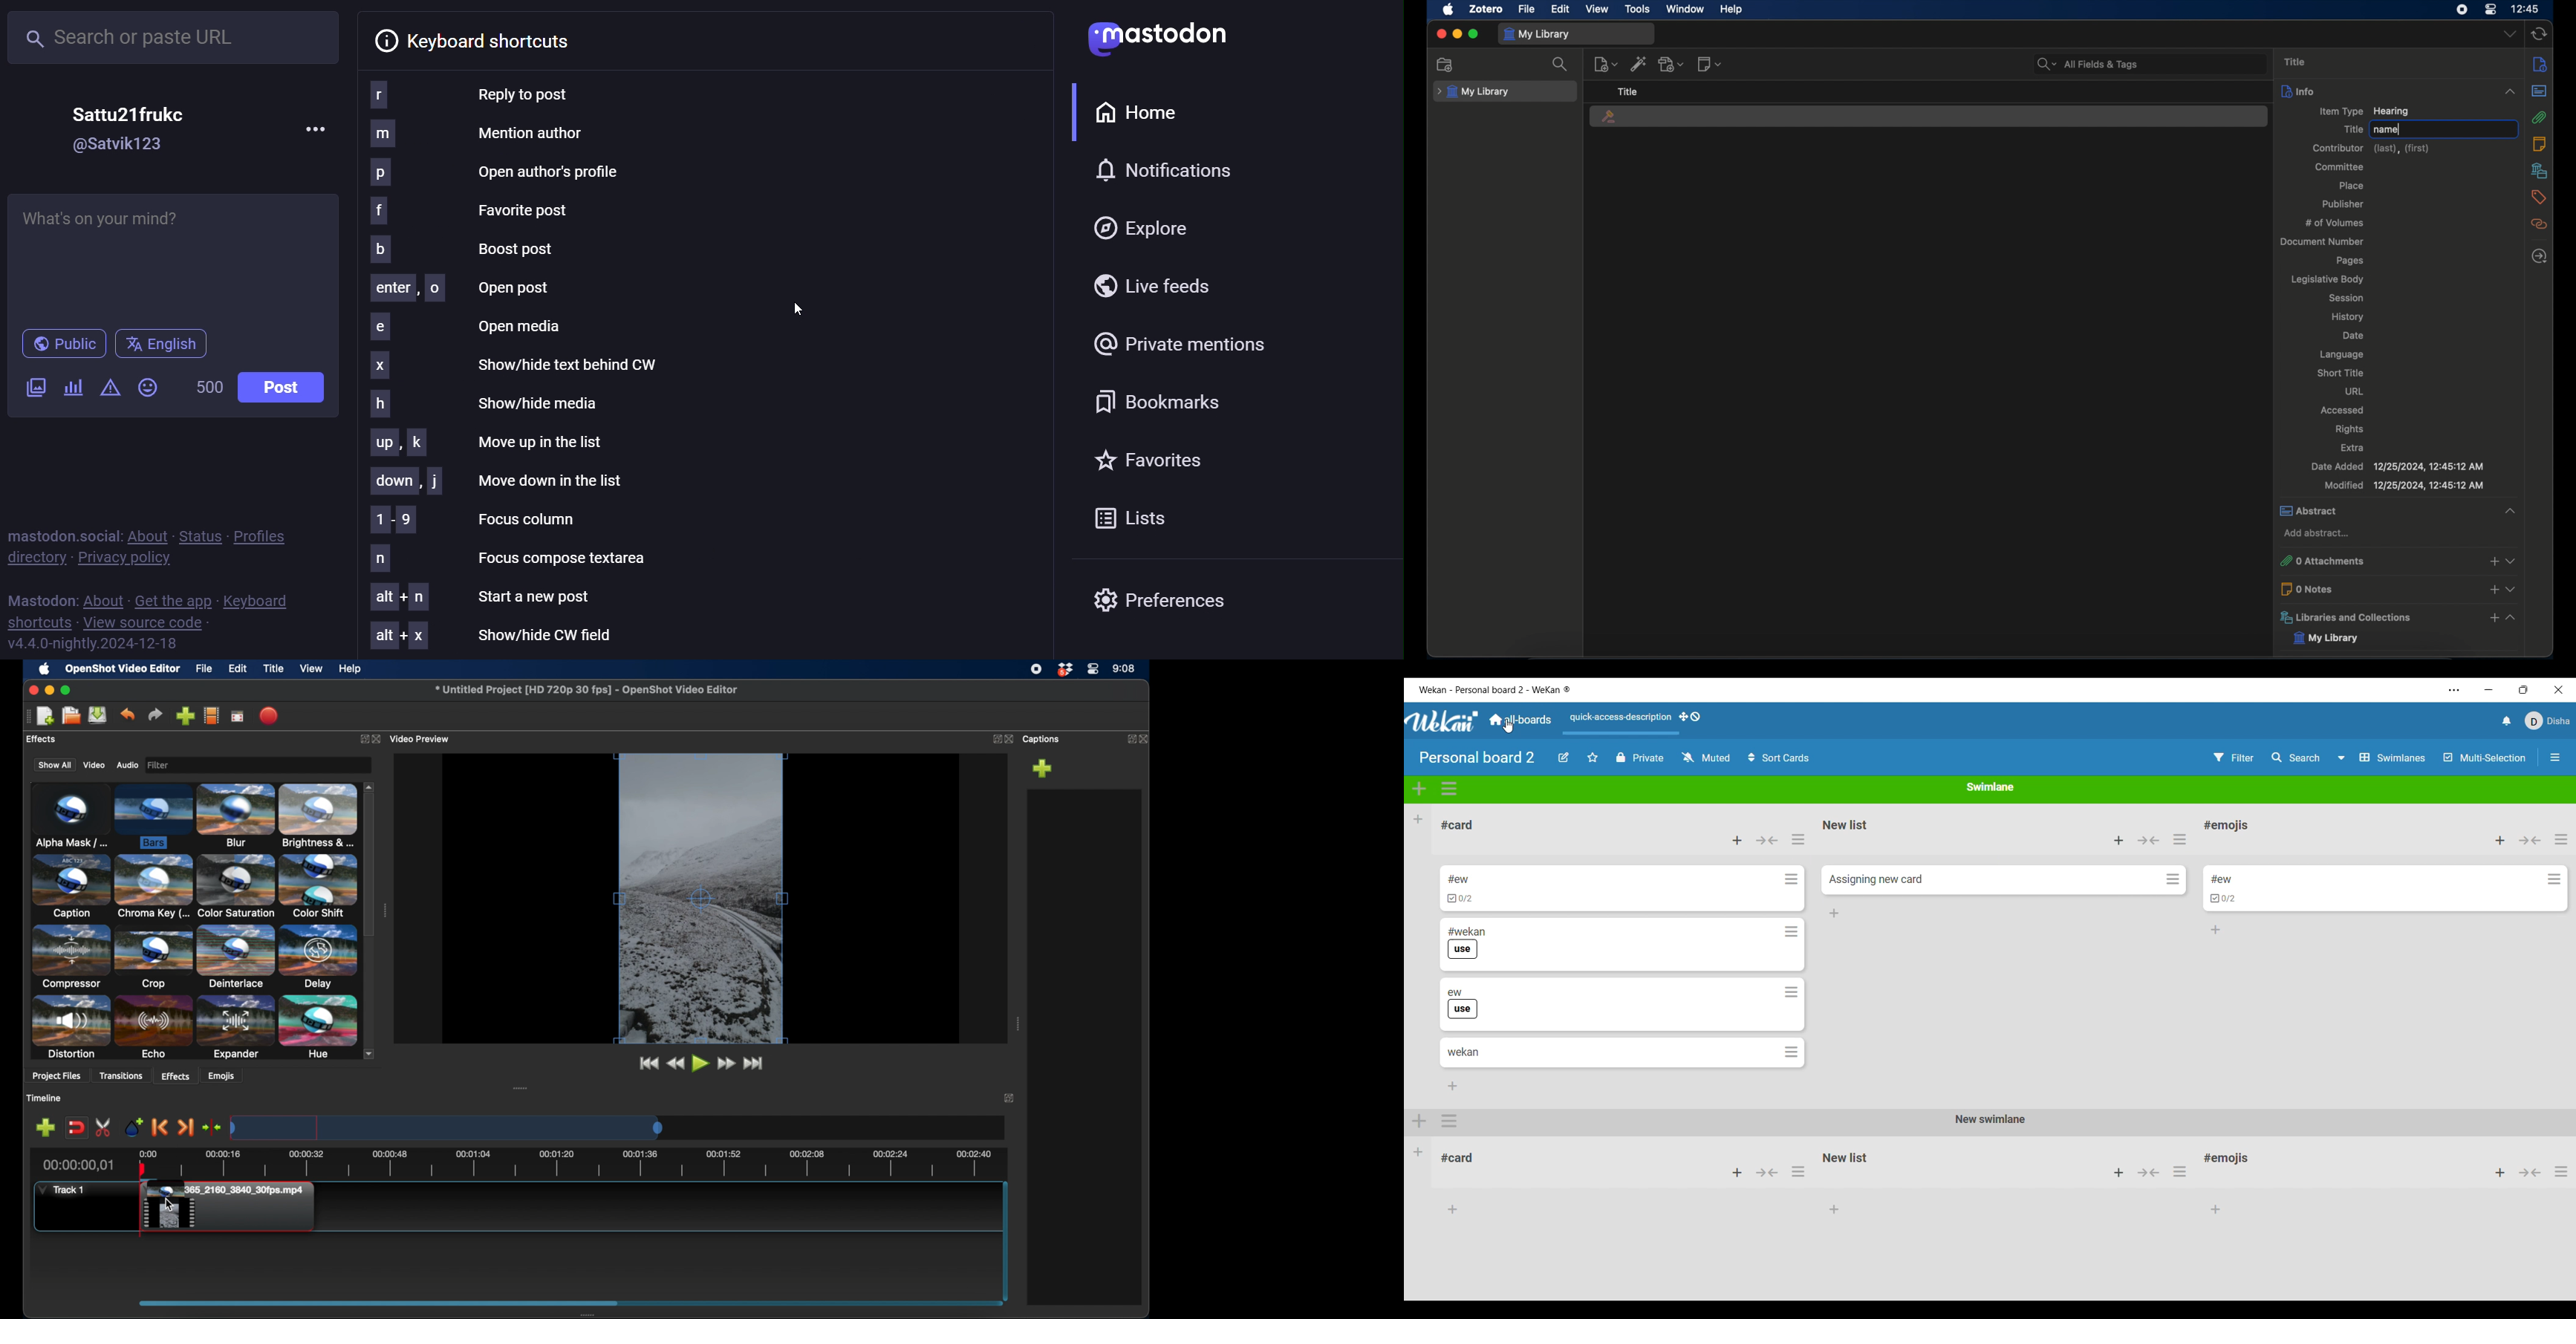  Describe the element at coordinates (586, 689) in the screenshot. I see `filename` at that location.